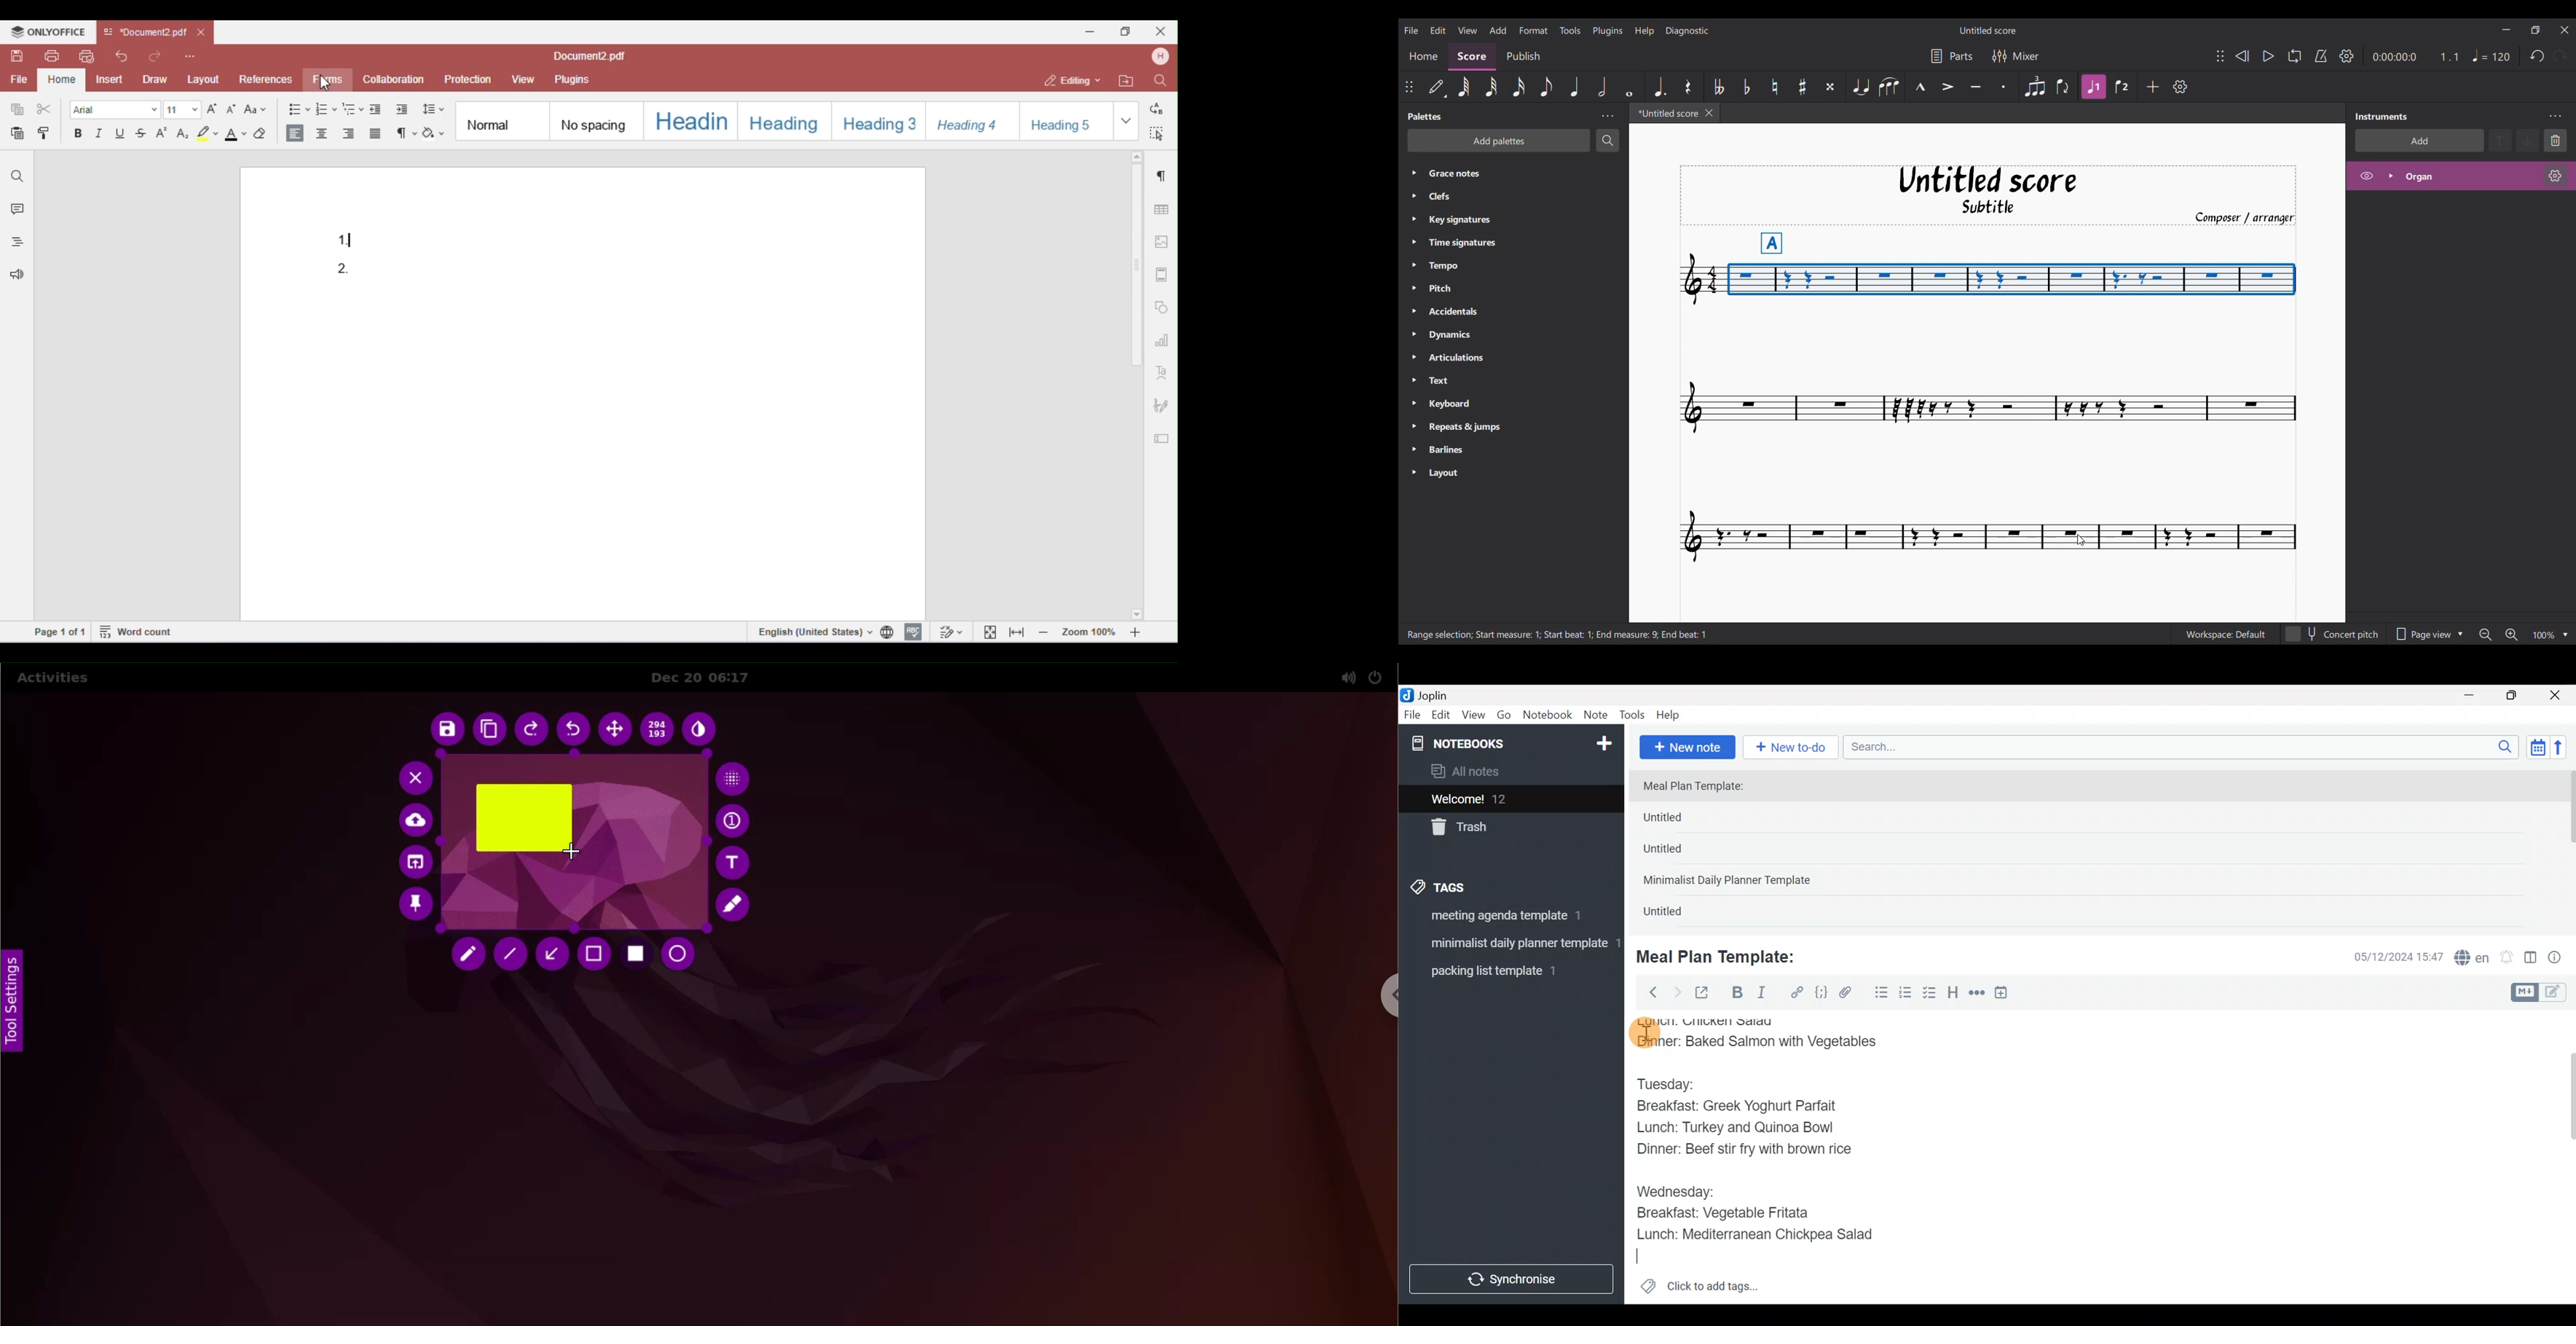 The width and height of the screenshot is (2576, 1344). Describe the element at coordinates (411, 777) in the screenshot. I see `cancel capture` at that location.